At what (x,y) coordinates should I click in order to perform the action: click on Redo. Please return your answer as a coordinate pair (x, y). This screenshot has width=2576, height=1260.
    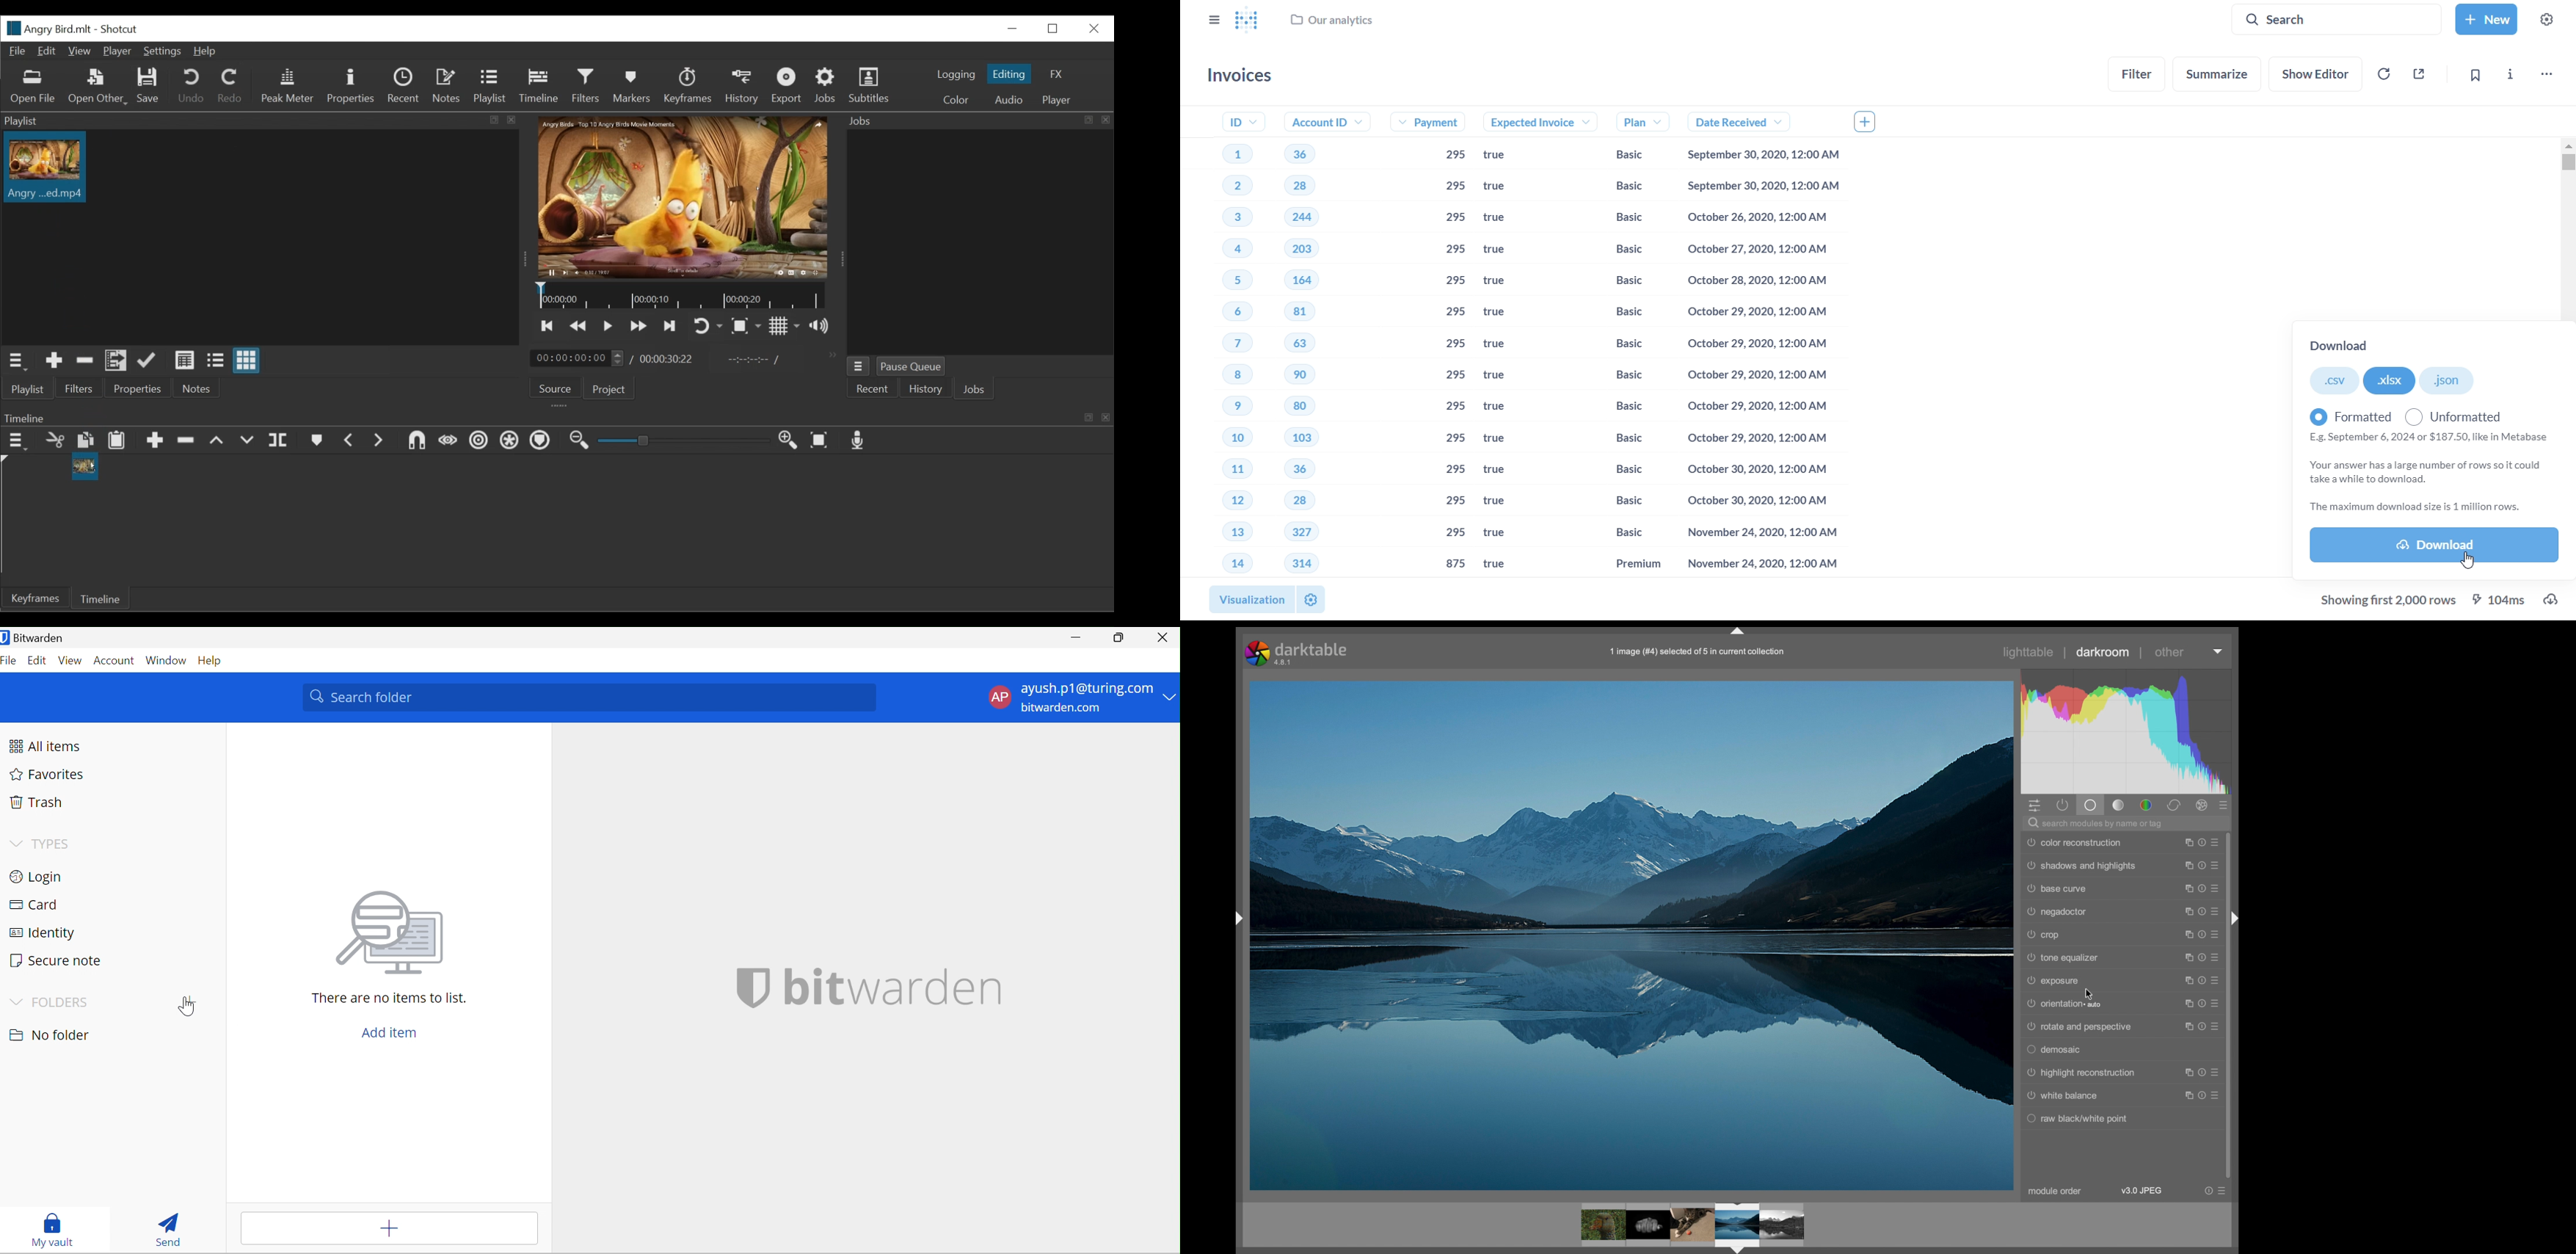
    Looking at the image, I should click on (231, 85).